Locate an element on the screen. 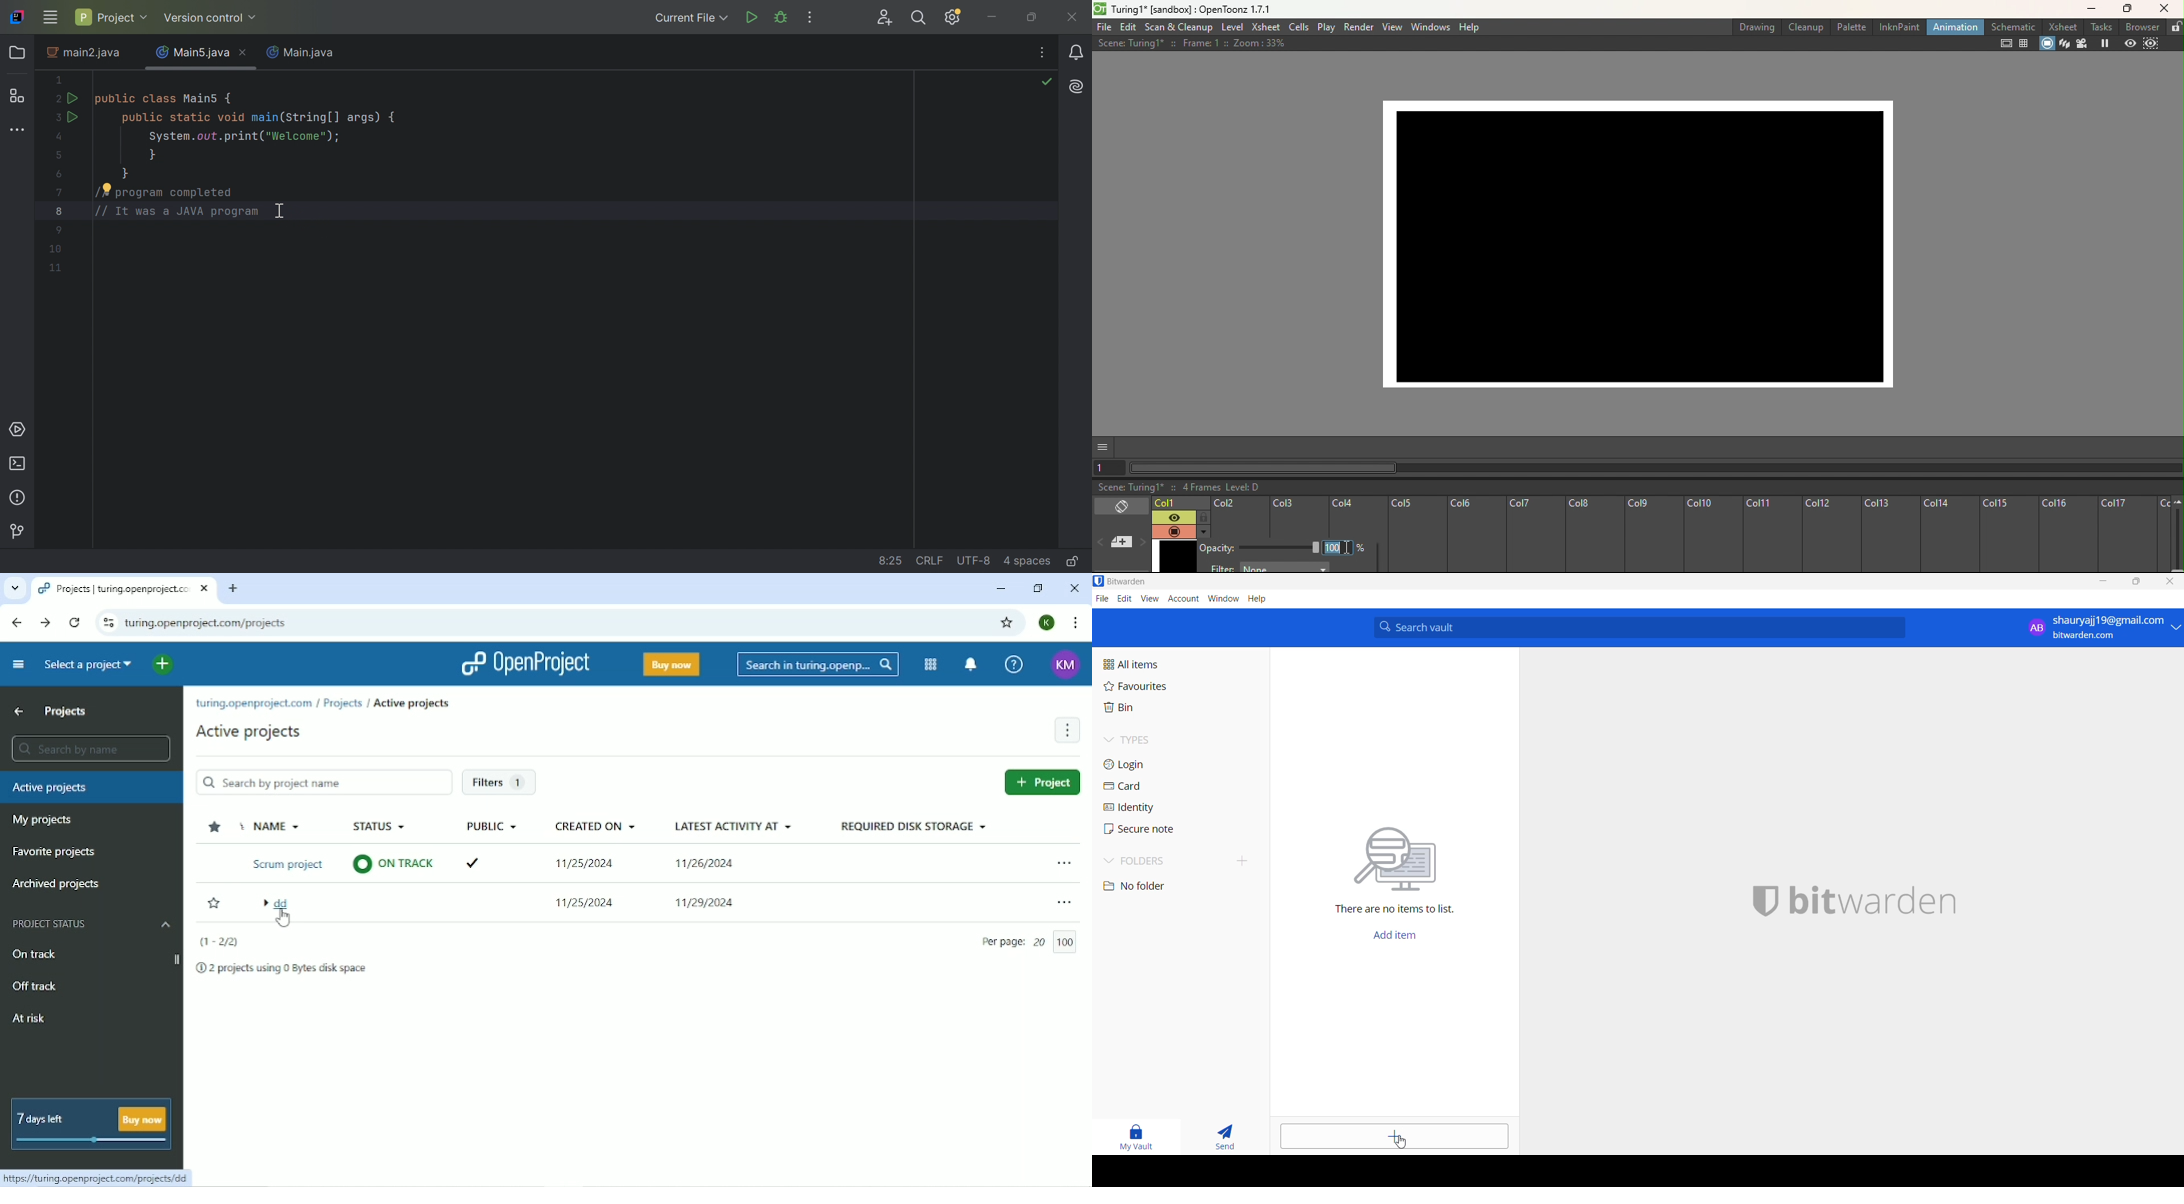  Camera stand visibility toggle is located at coordinates (1173, 532).